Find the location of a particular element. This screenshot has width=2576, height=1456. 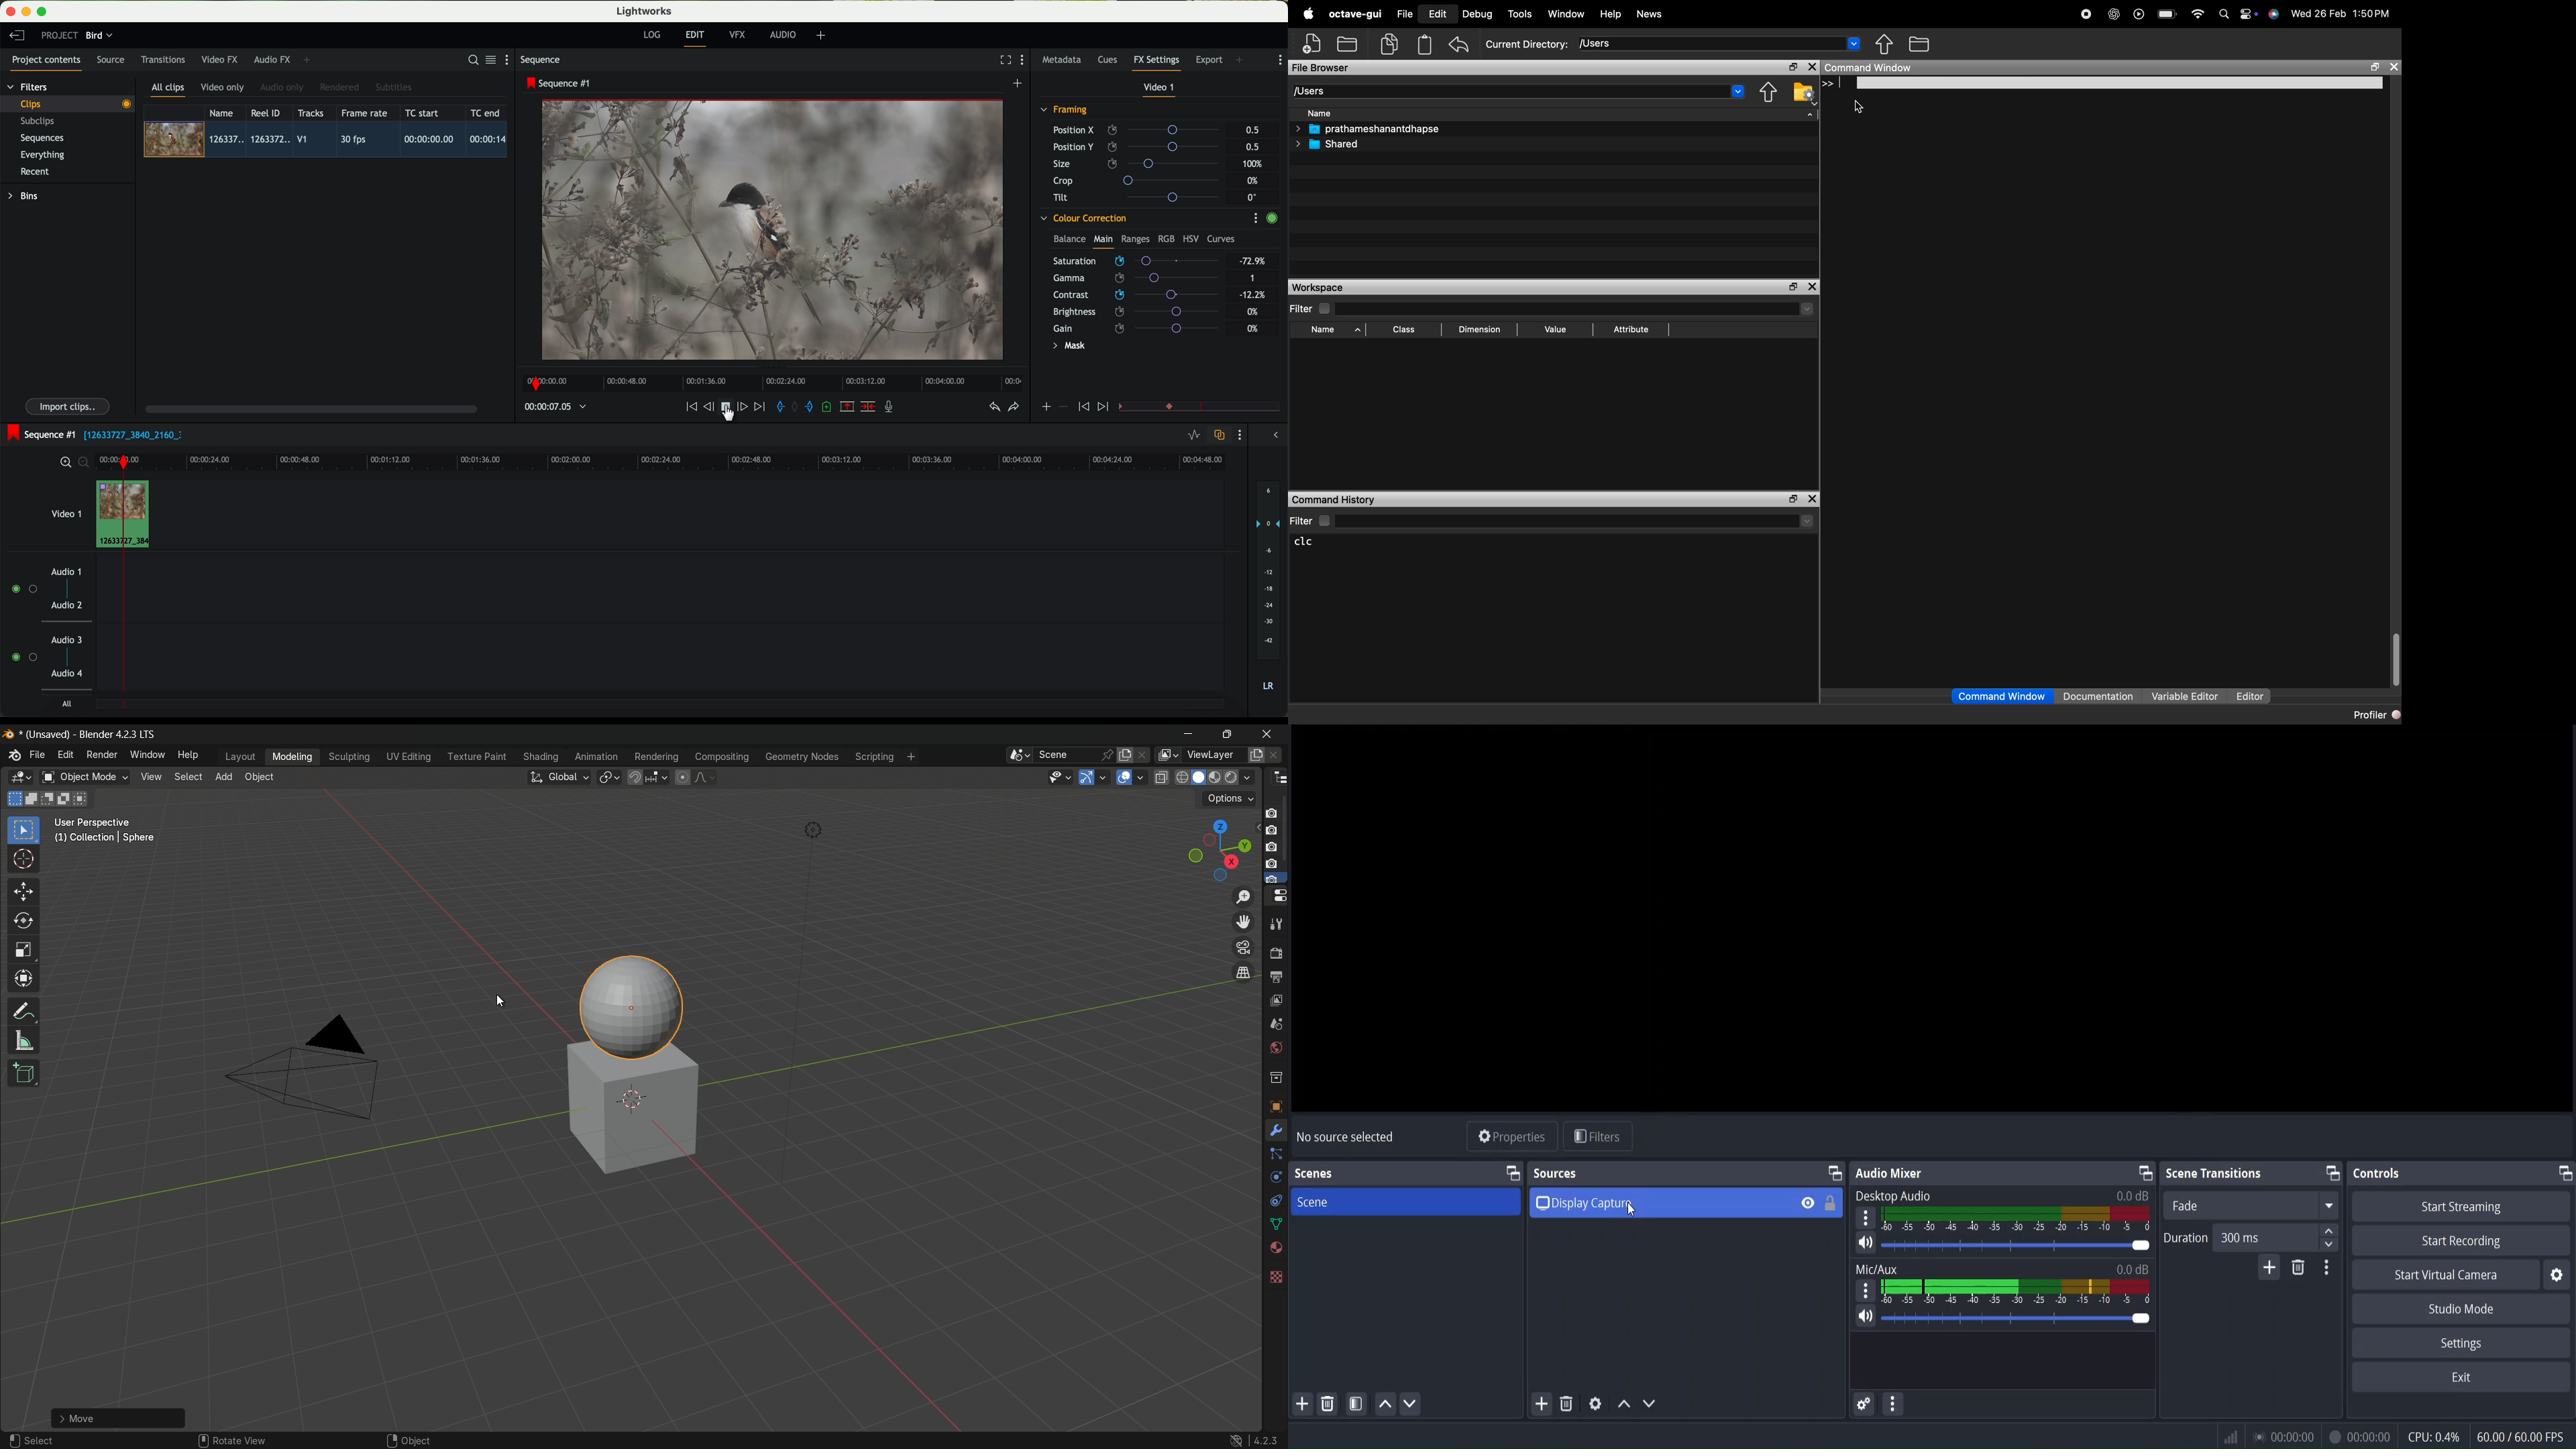

selectability and visibility is located at coordinates (1061, 778).